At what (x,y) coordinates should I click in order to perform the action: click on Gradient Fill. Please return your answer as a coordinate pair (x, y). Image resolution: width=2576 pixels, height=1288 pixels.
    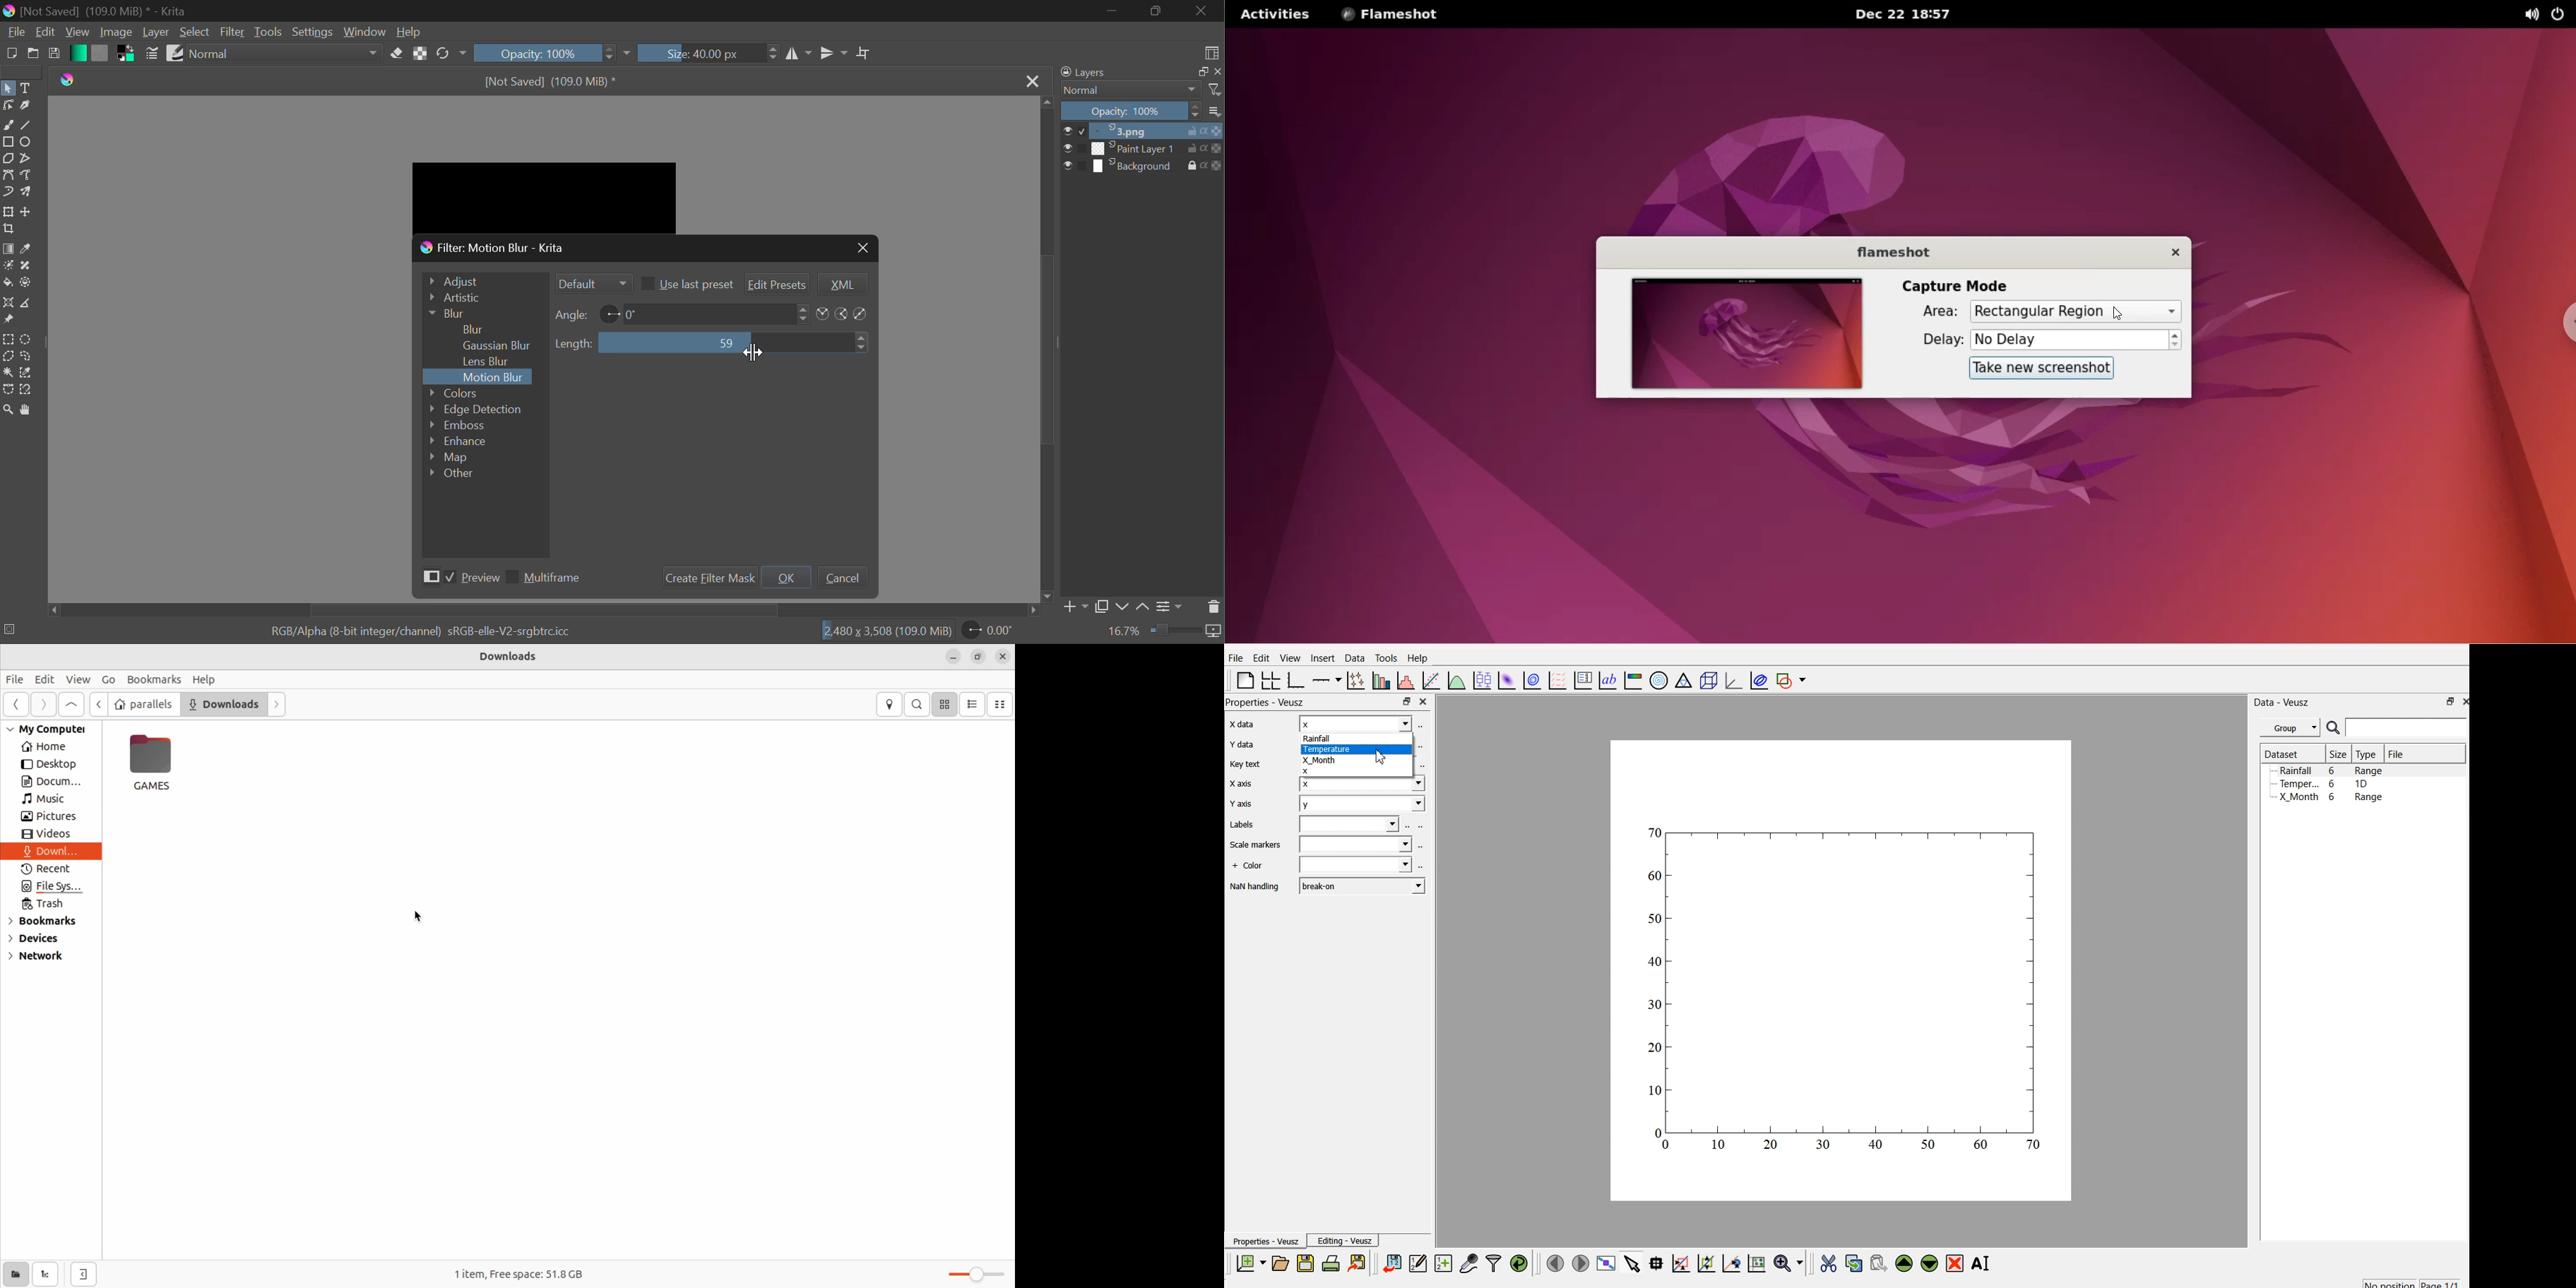
    Looking at the image, I should click on (8, 249).